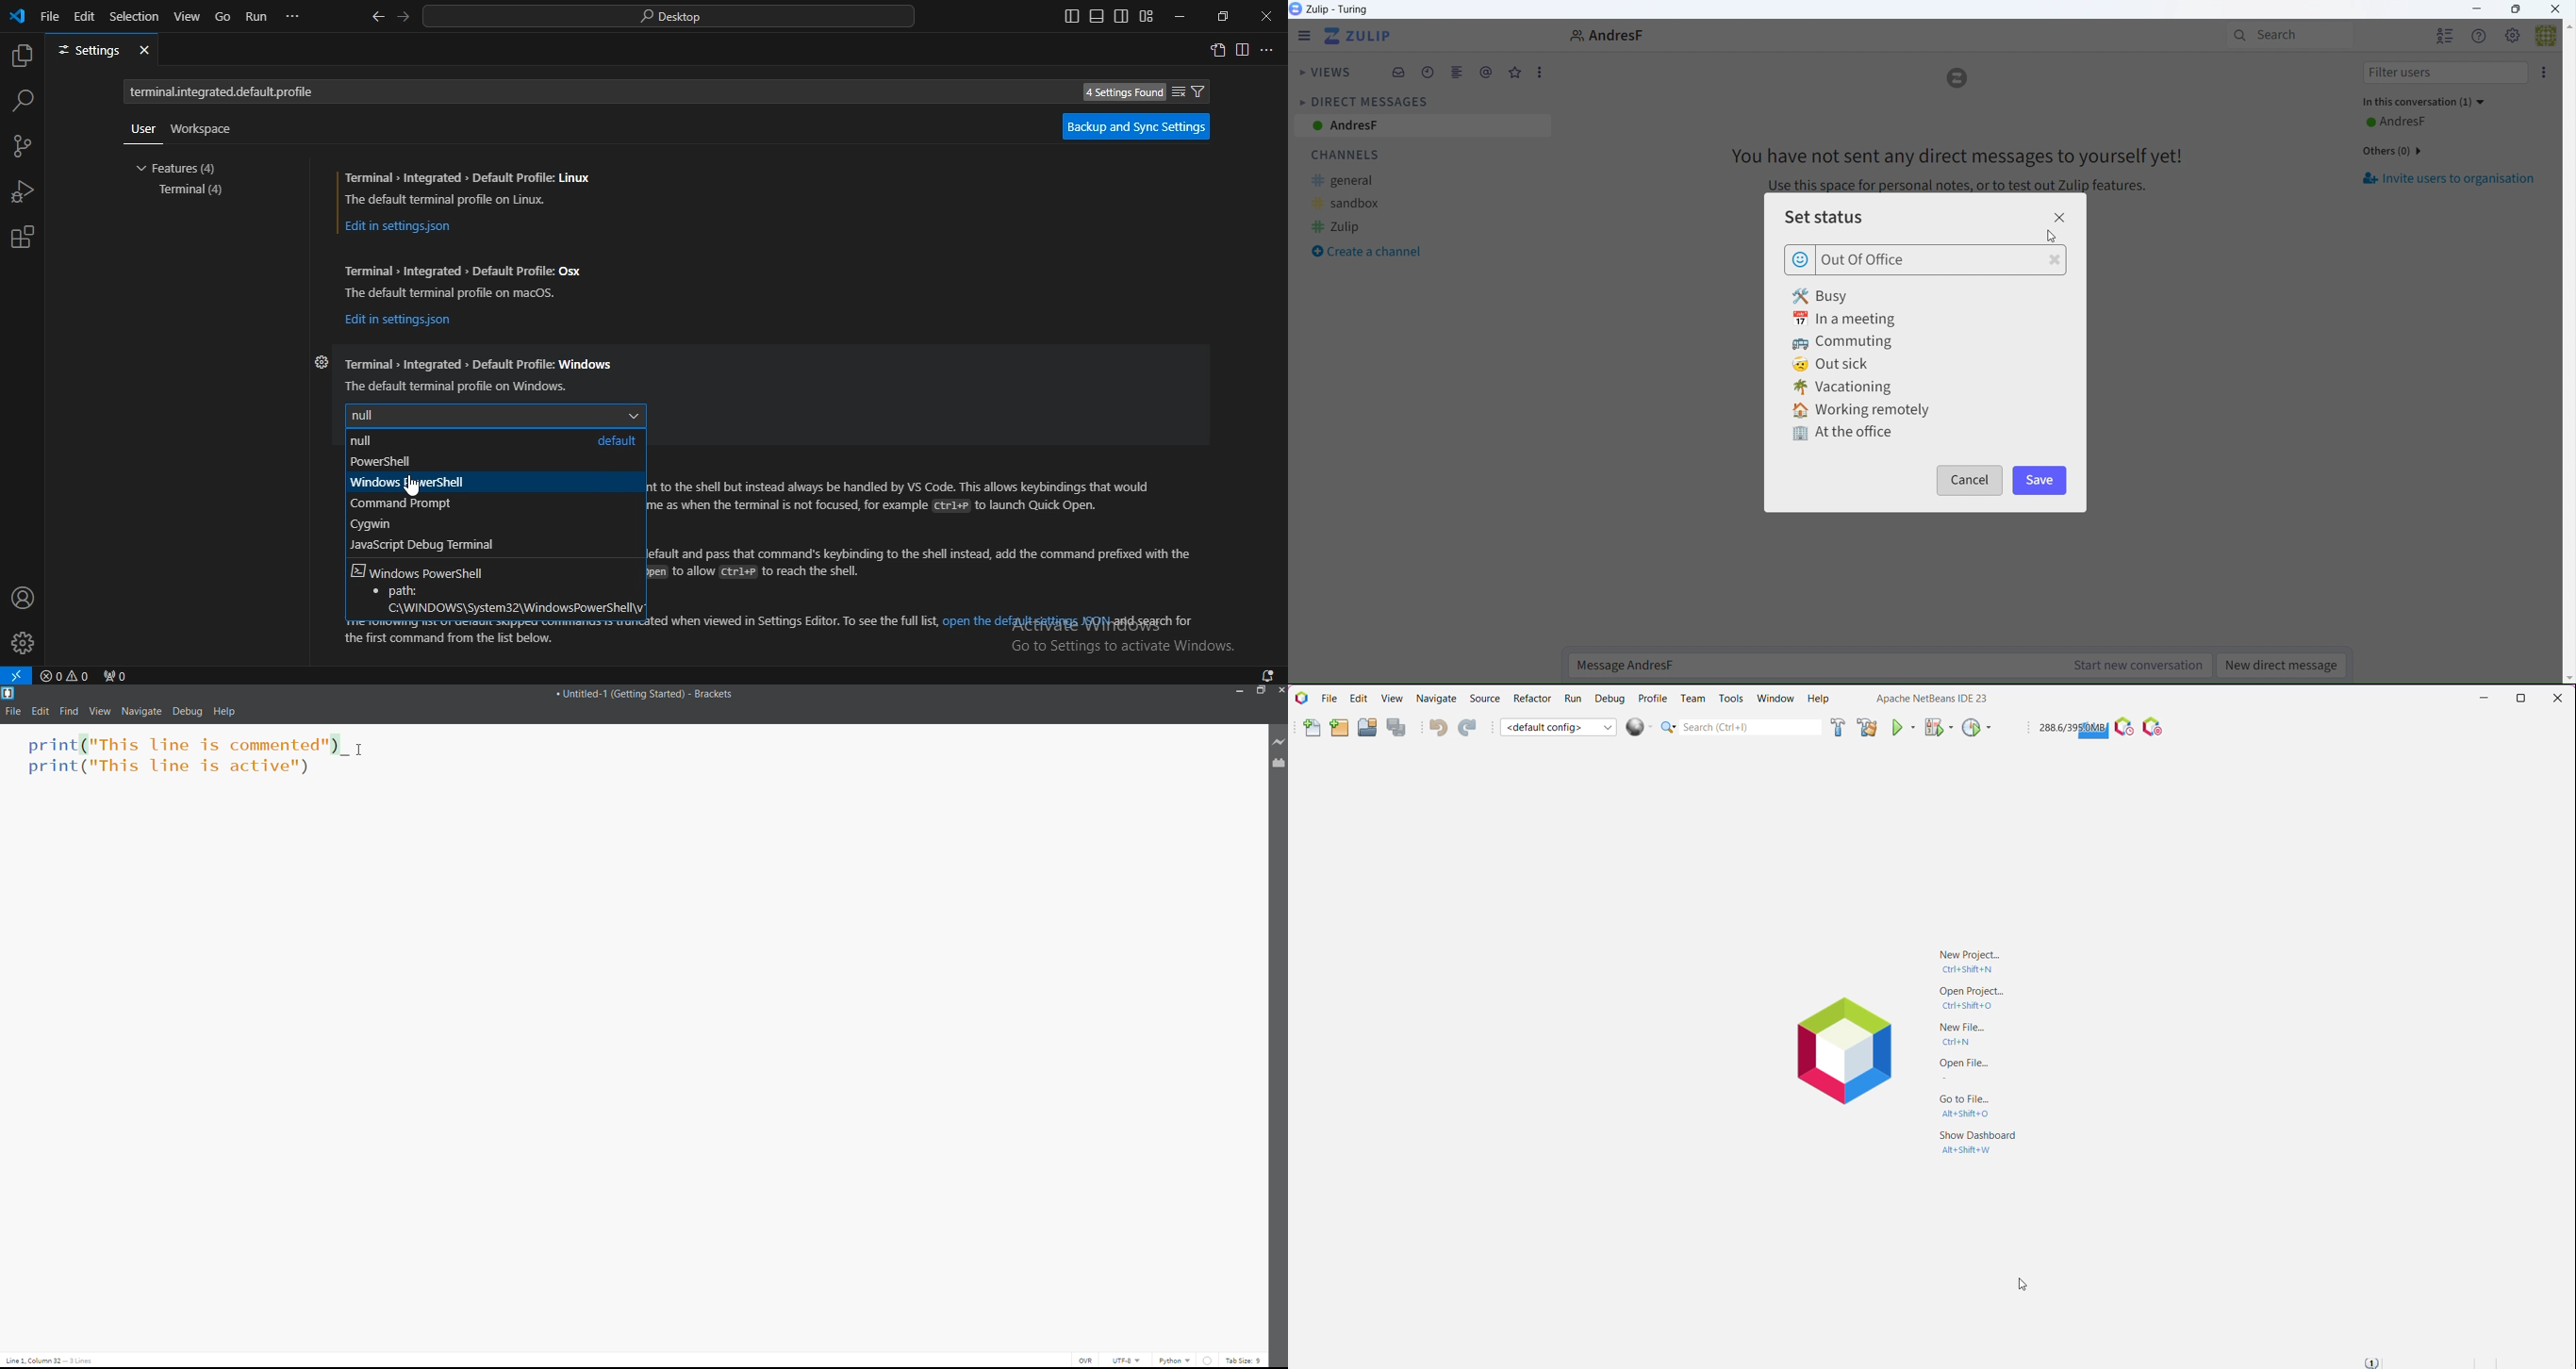 This screenshot has width=2576, height=1372. What do you see at coordinates (411, 487) in the screenshot?
I see `cursor` at bounding box center [411, 487].